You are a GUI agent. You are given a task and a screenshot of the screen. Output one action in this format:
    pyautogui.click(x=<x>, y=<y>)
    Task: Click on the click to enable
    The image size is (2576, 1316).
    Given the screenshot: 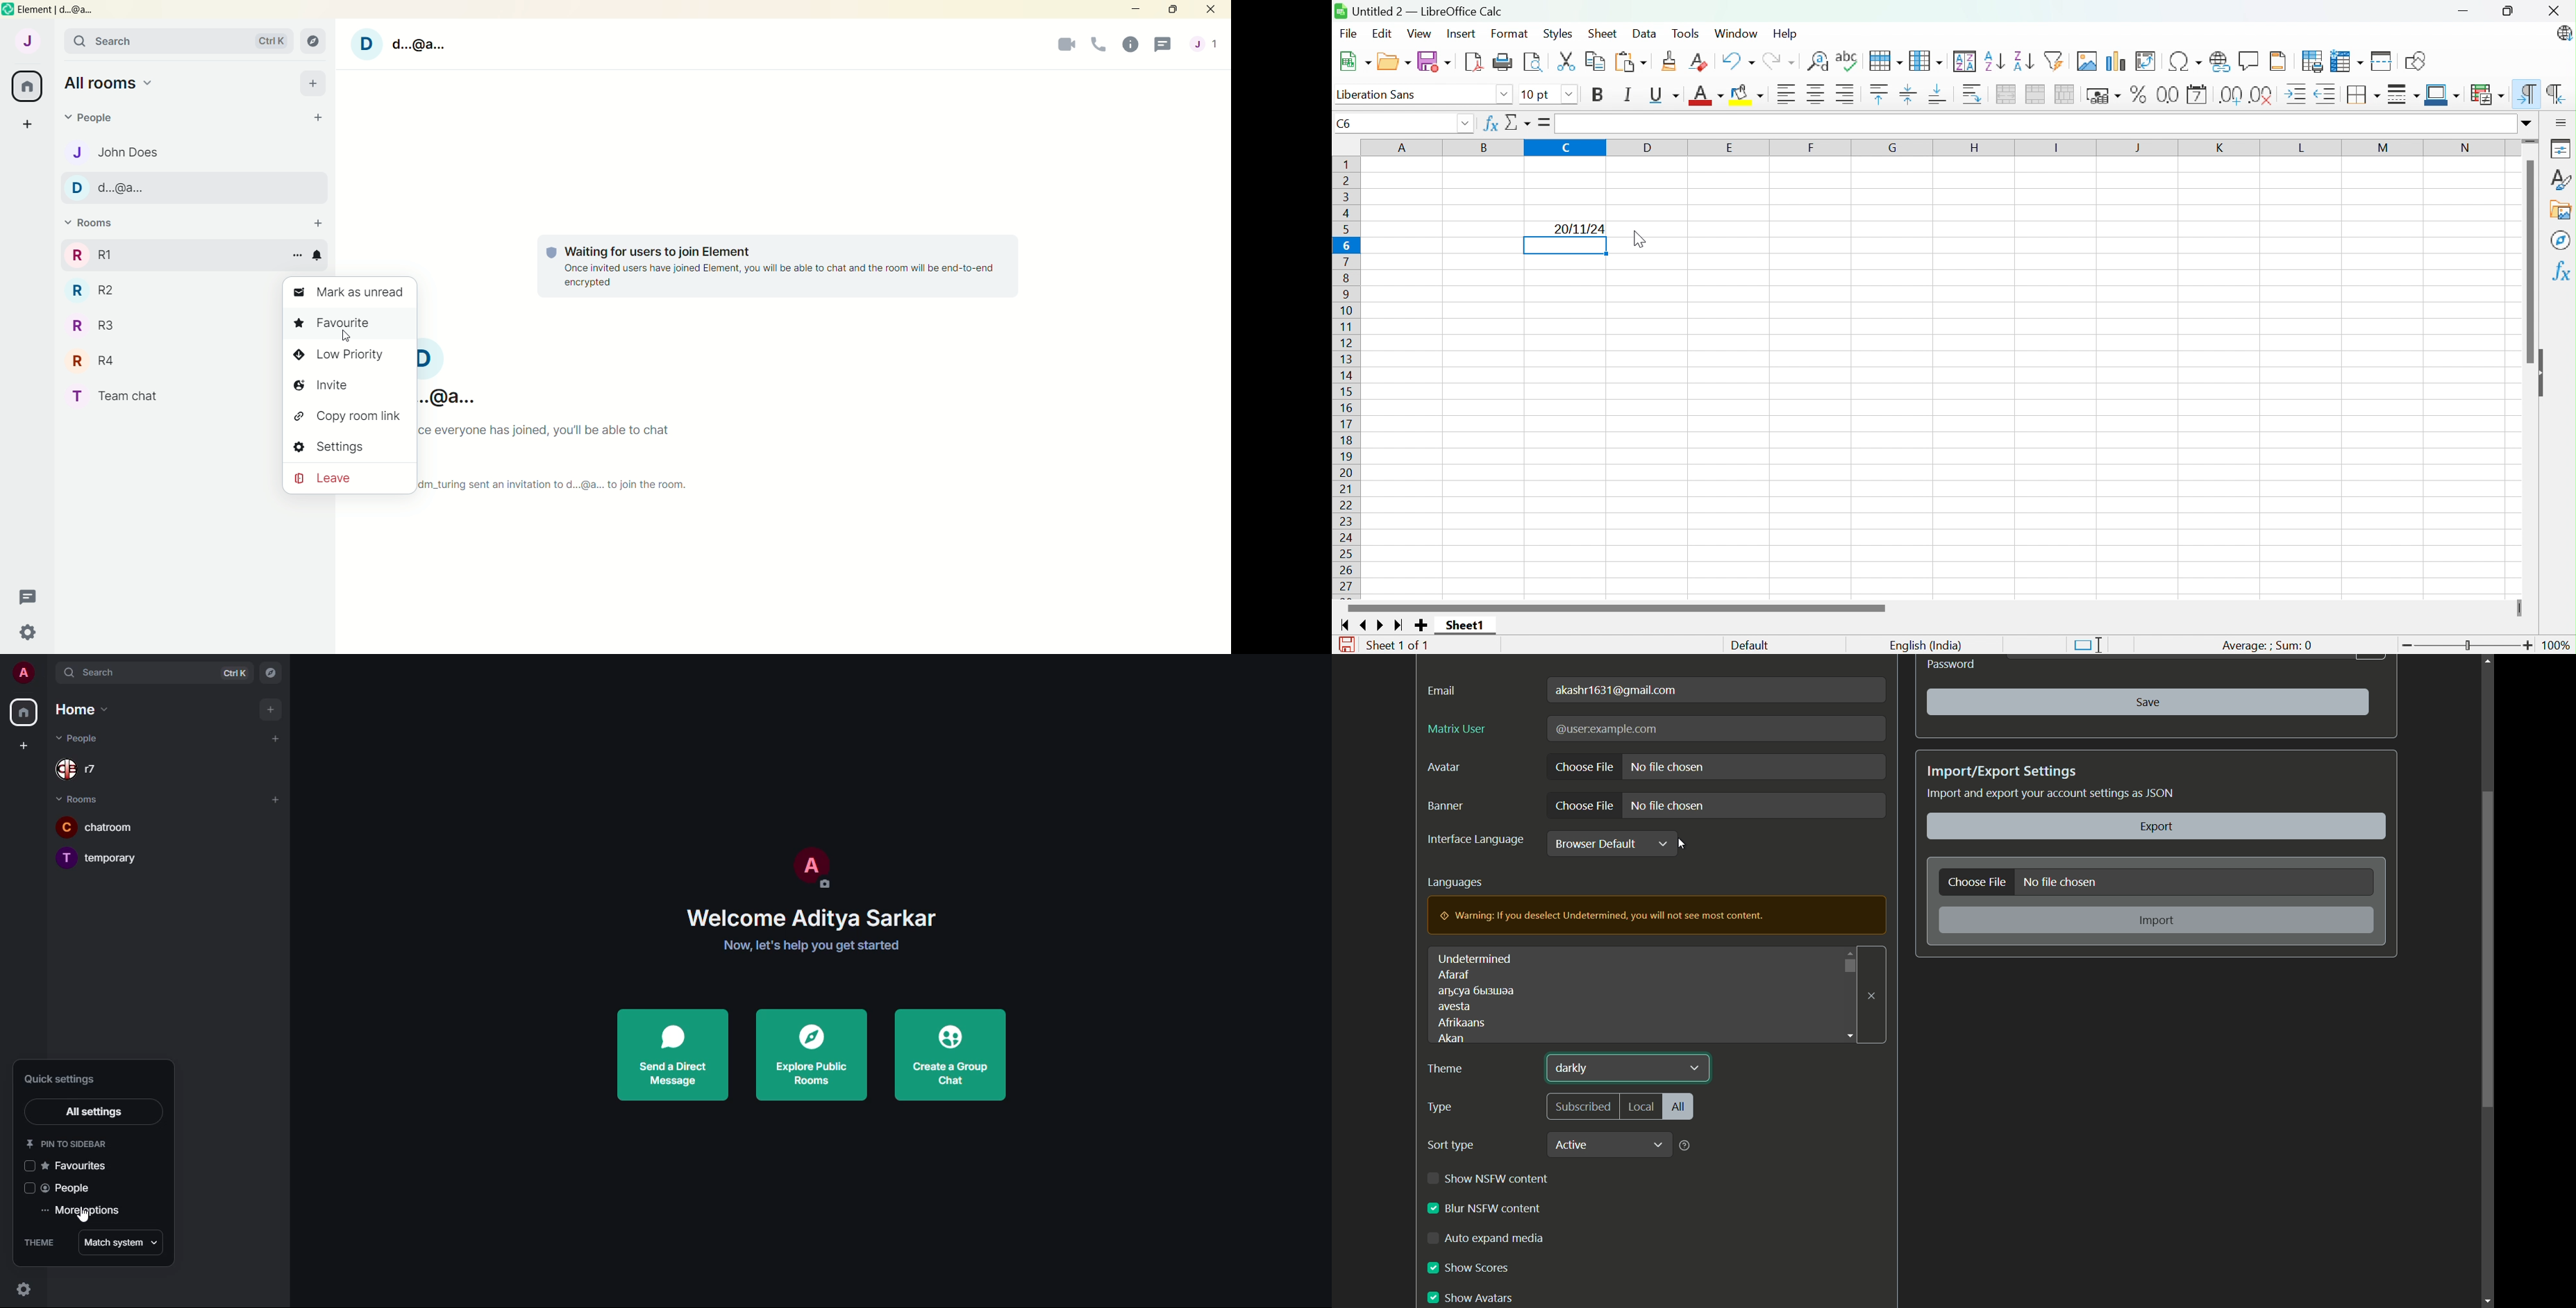 What is the action you would take?
    pyautogui.click(x=27, y=1188)
    